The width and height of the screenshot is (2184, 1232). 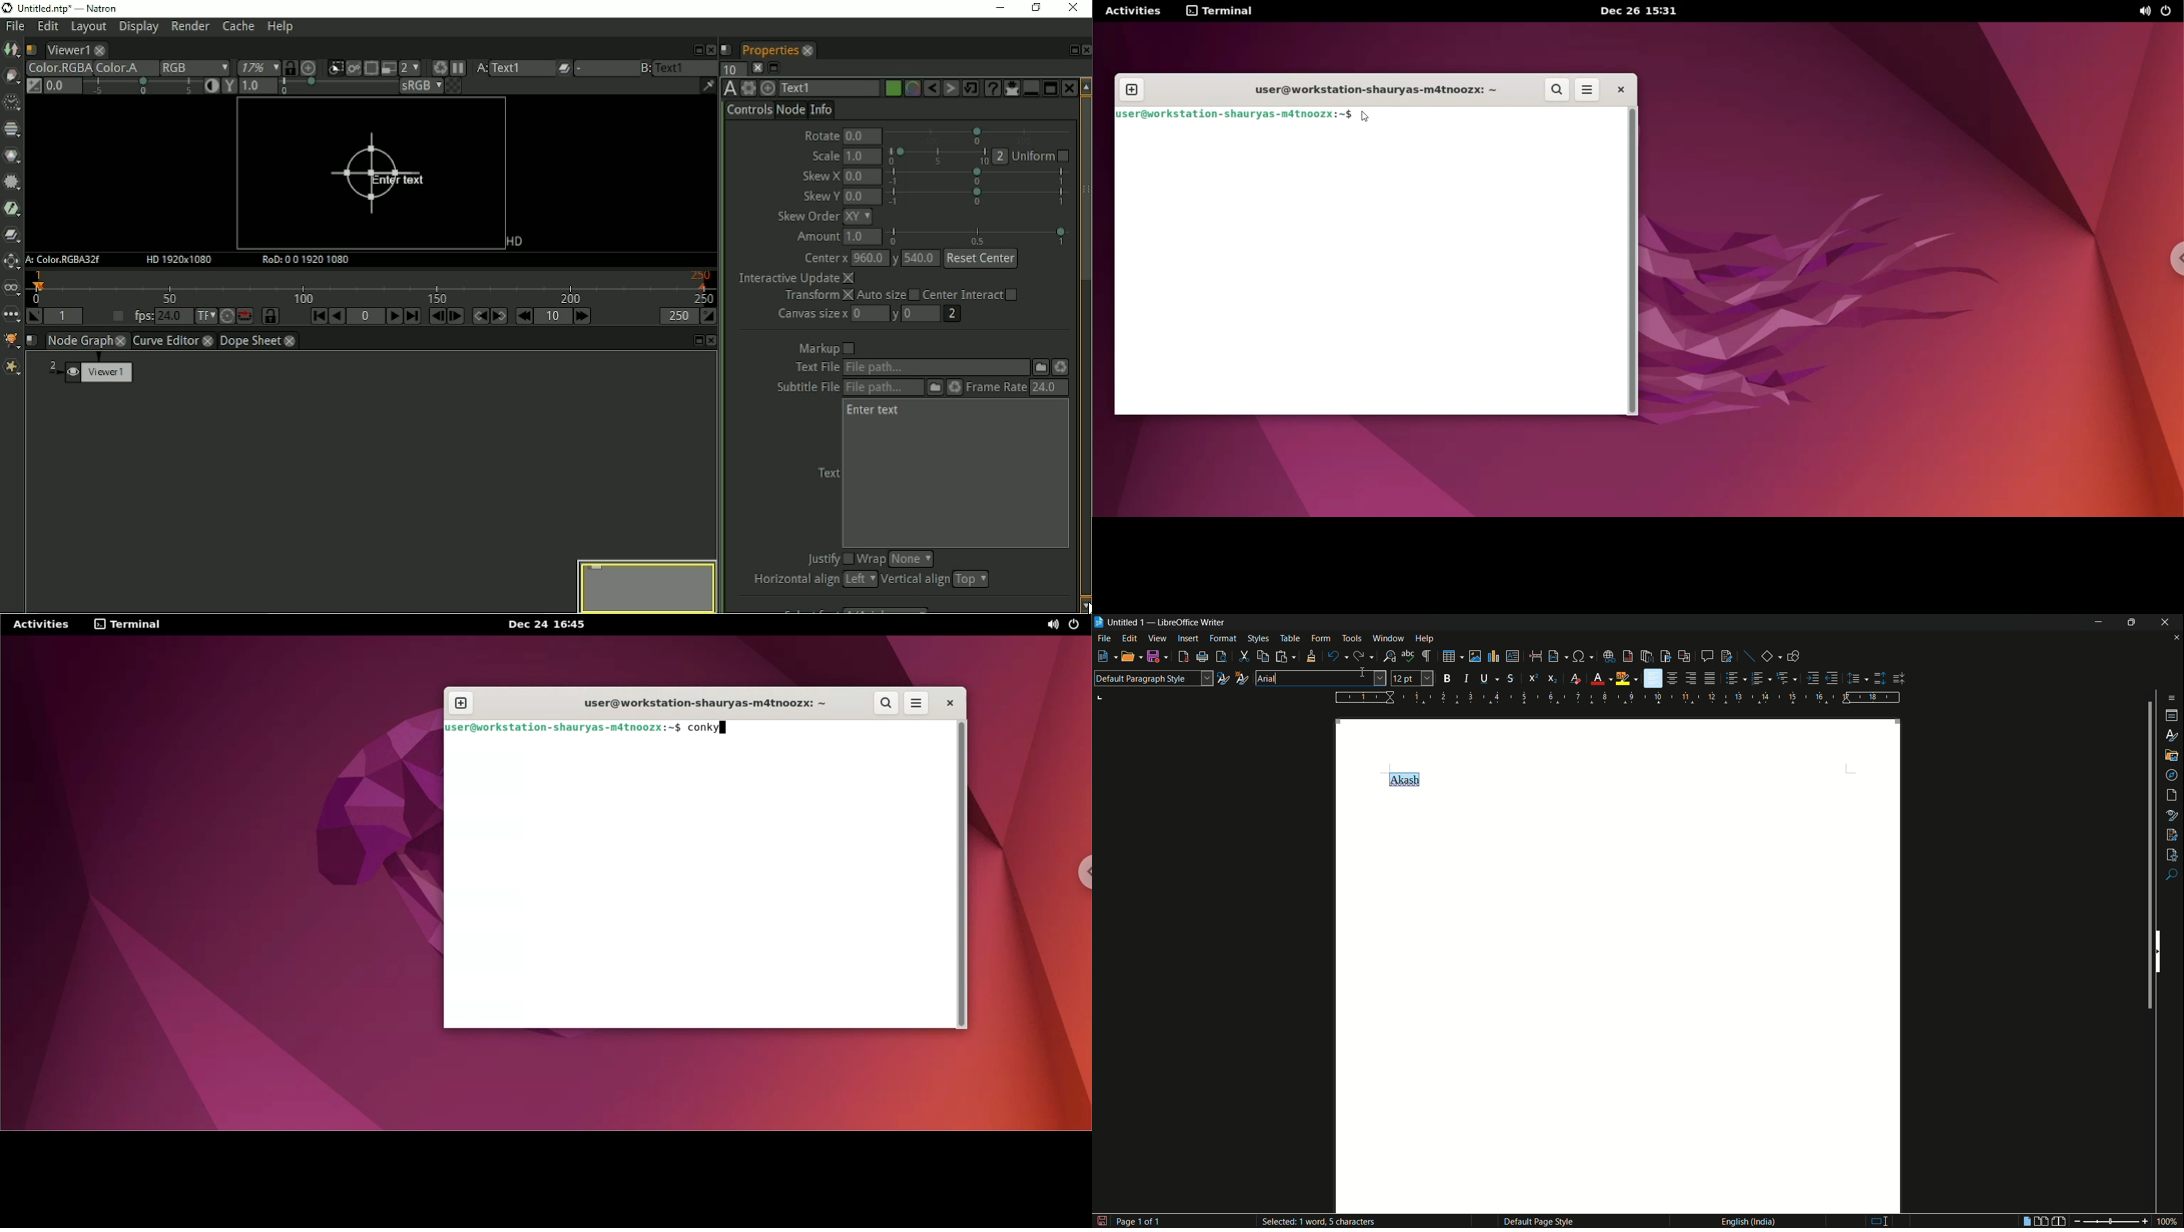 I want to click on align left, so click(x=1653, y=679).